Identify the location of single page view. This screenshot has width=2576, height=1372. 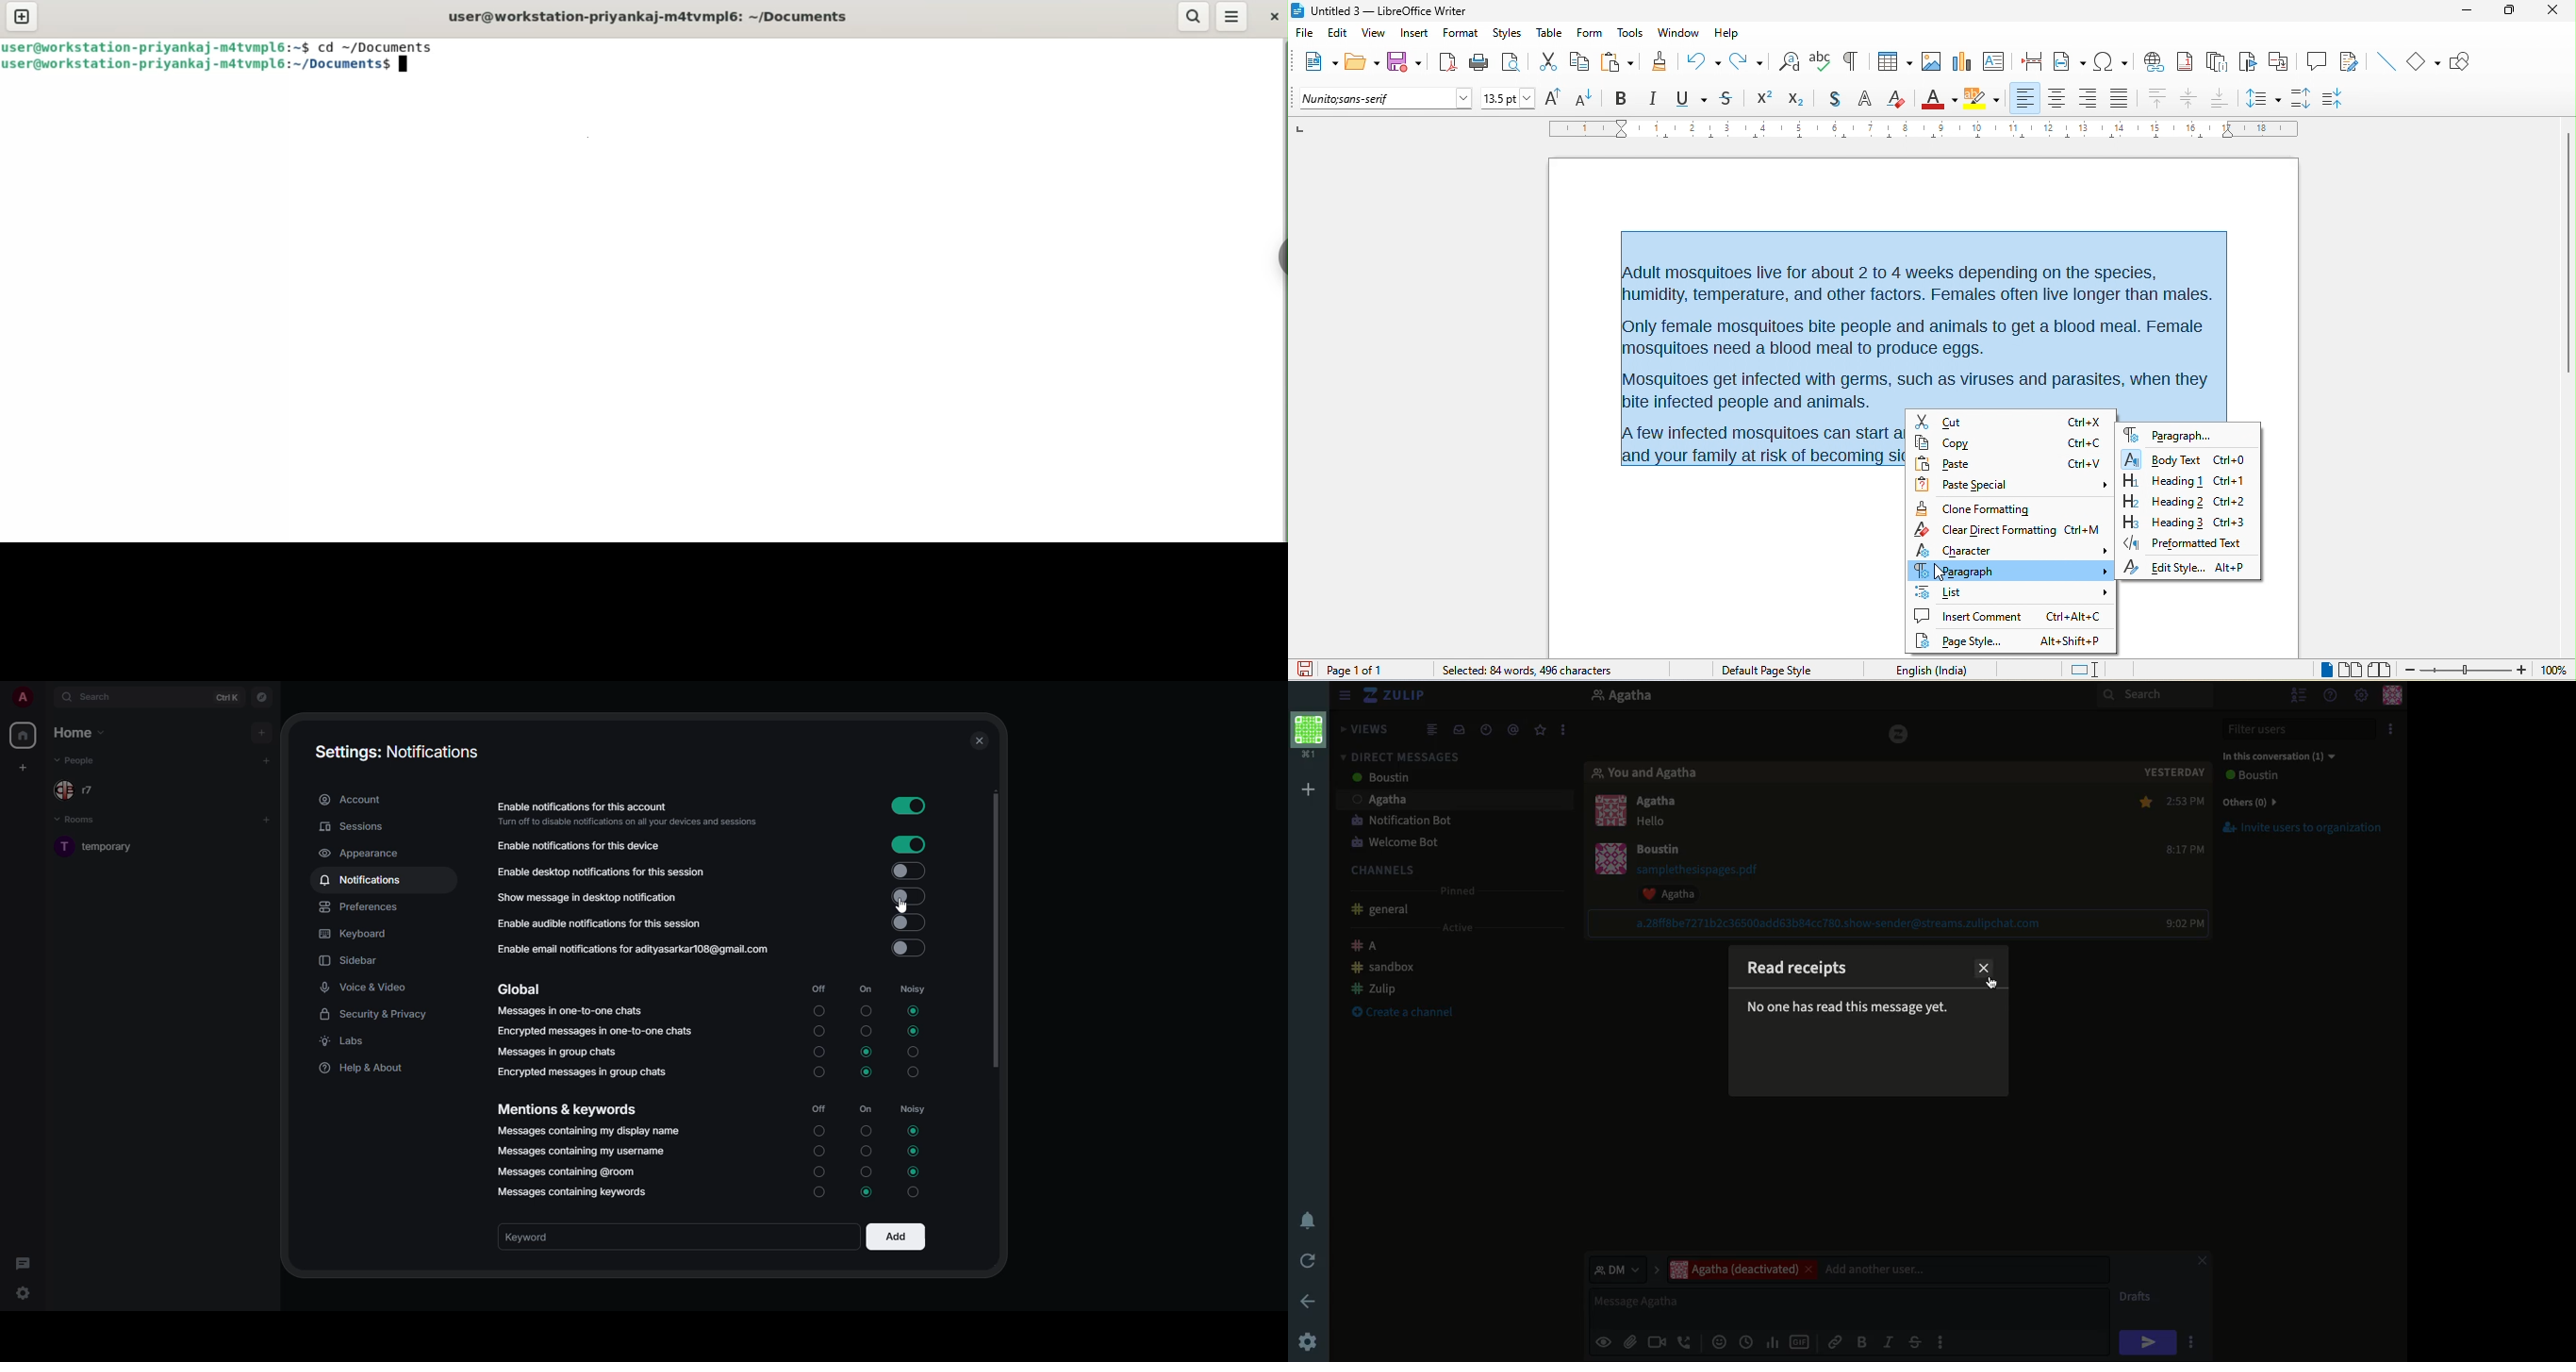
(2318, 671).